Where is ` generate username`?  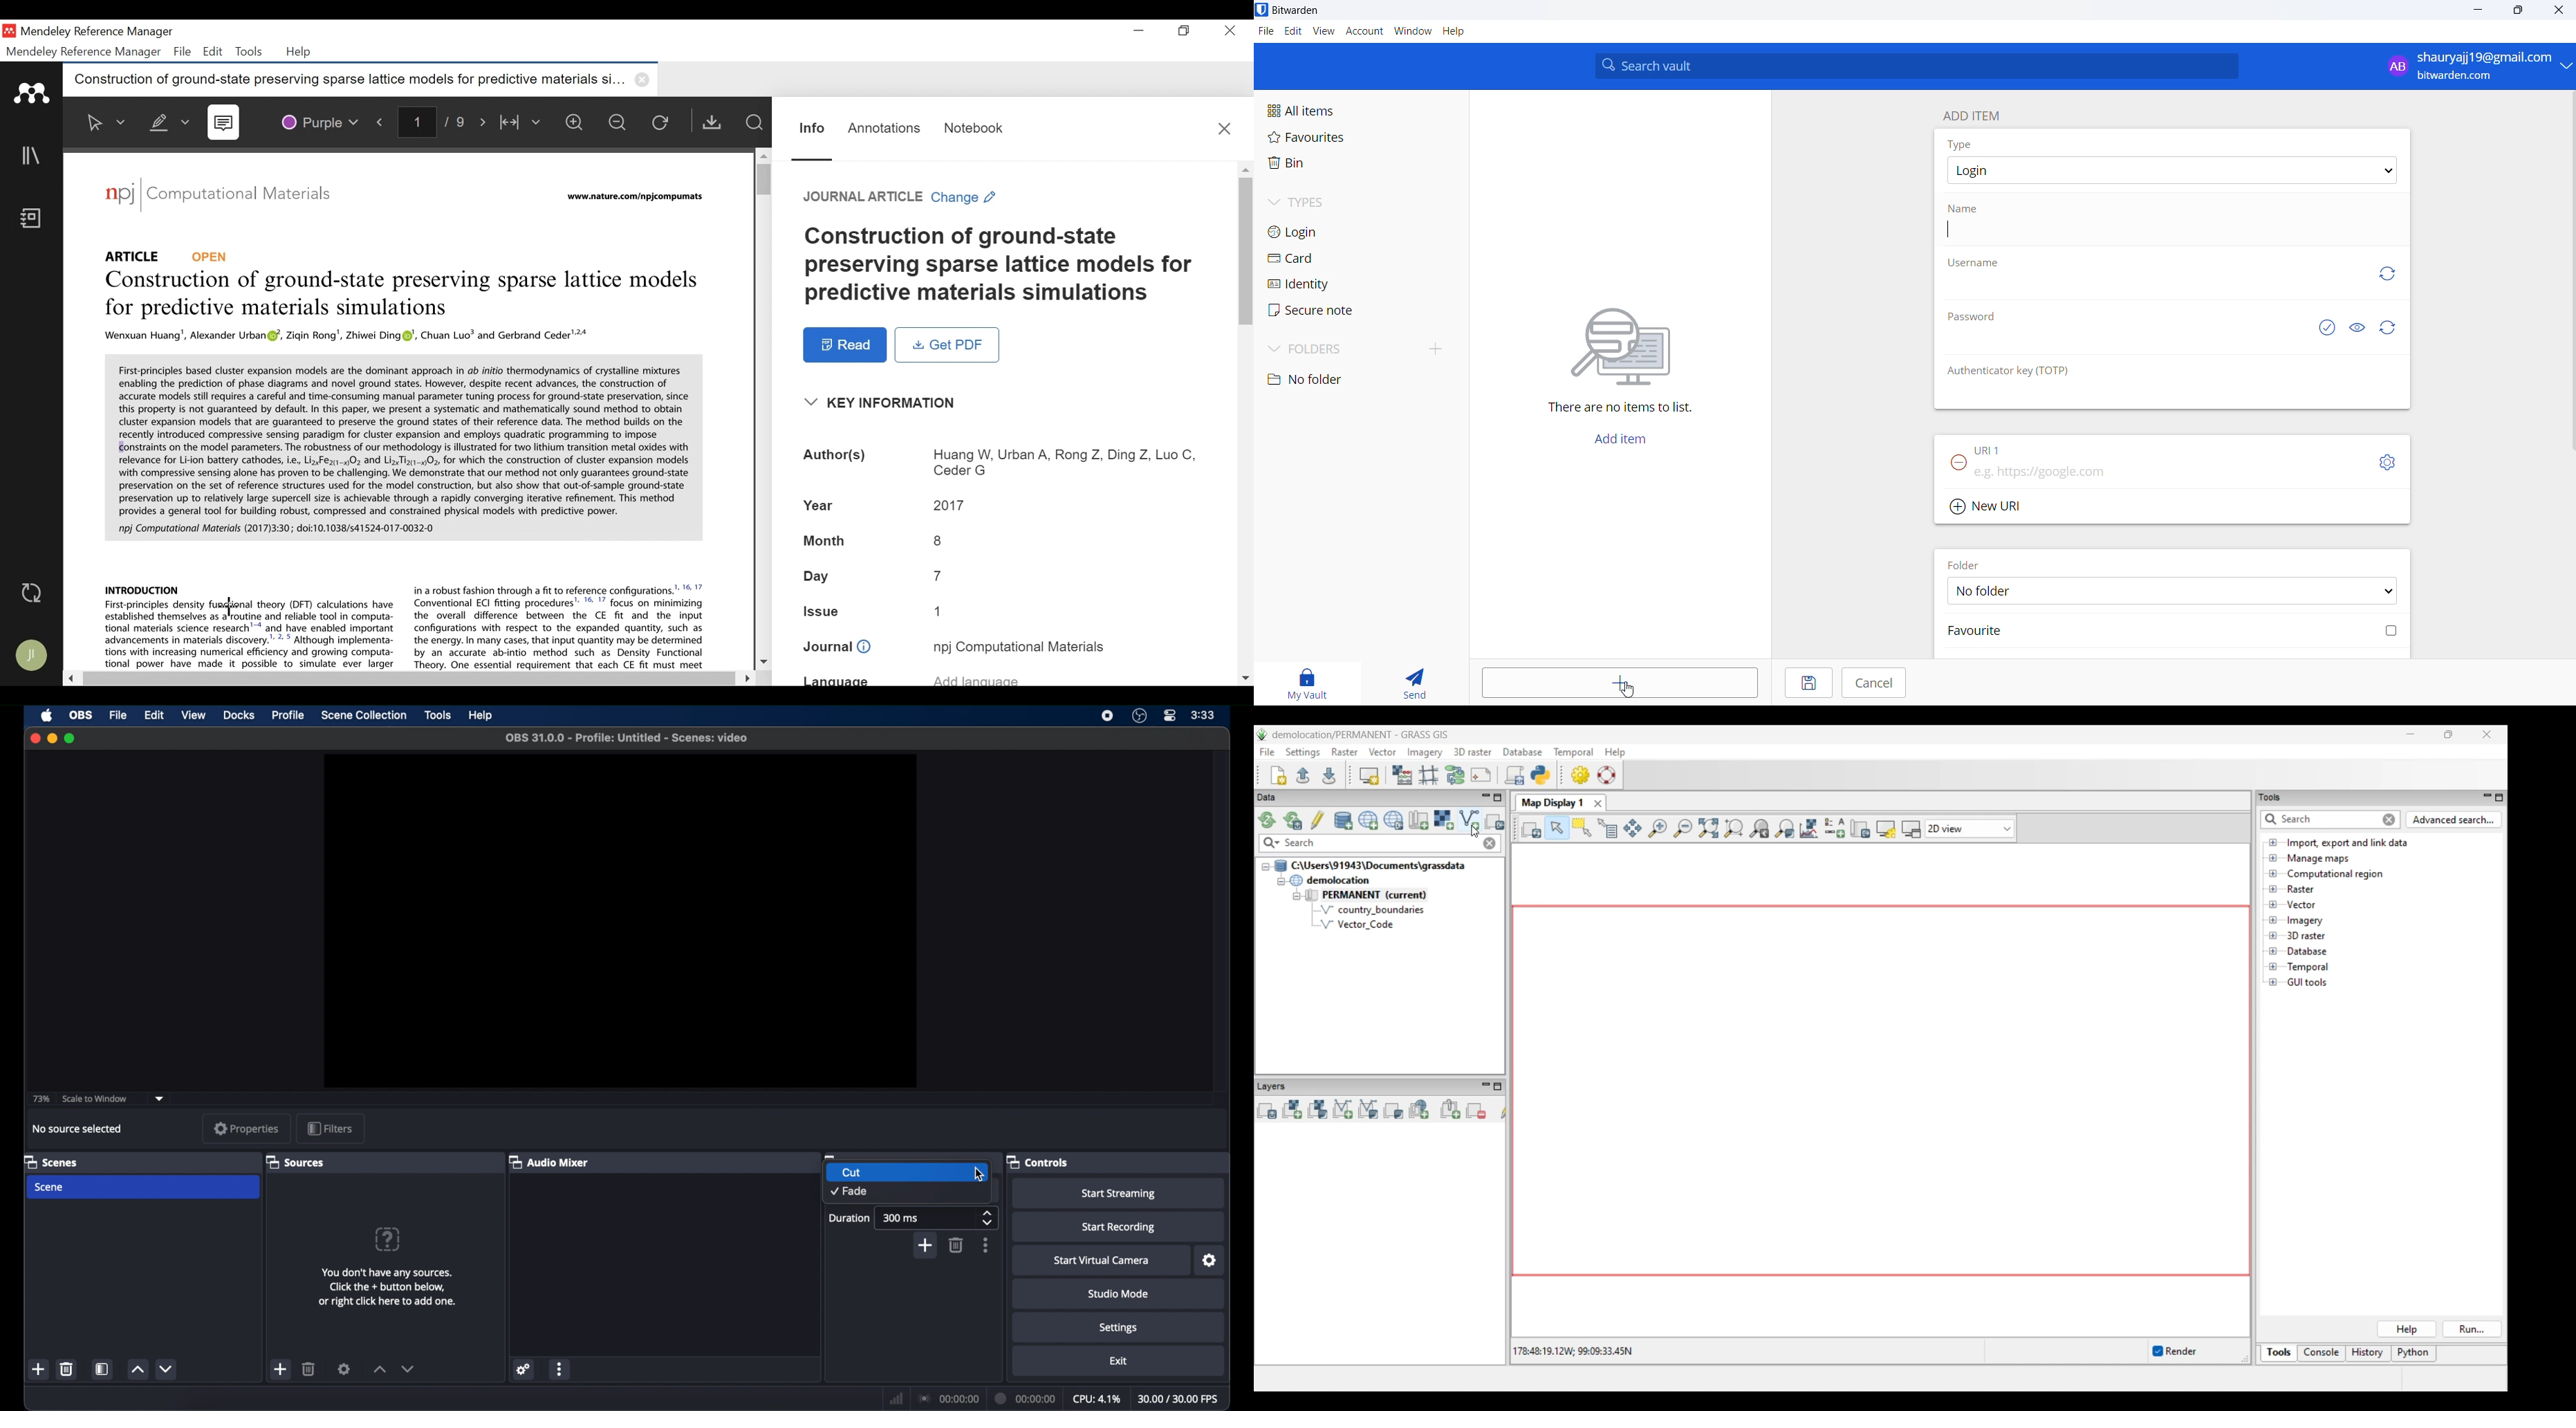
 generate username is located at coordinates (2387, 272).